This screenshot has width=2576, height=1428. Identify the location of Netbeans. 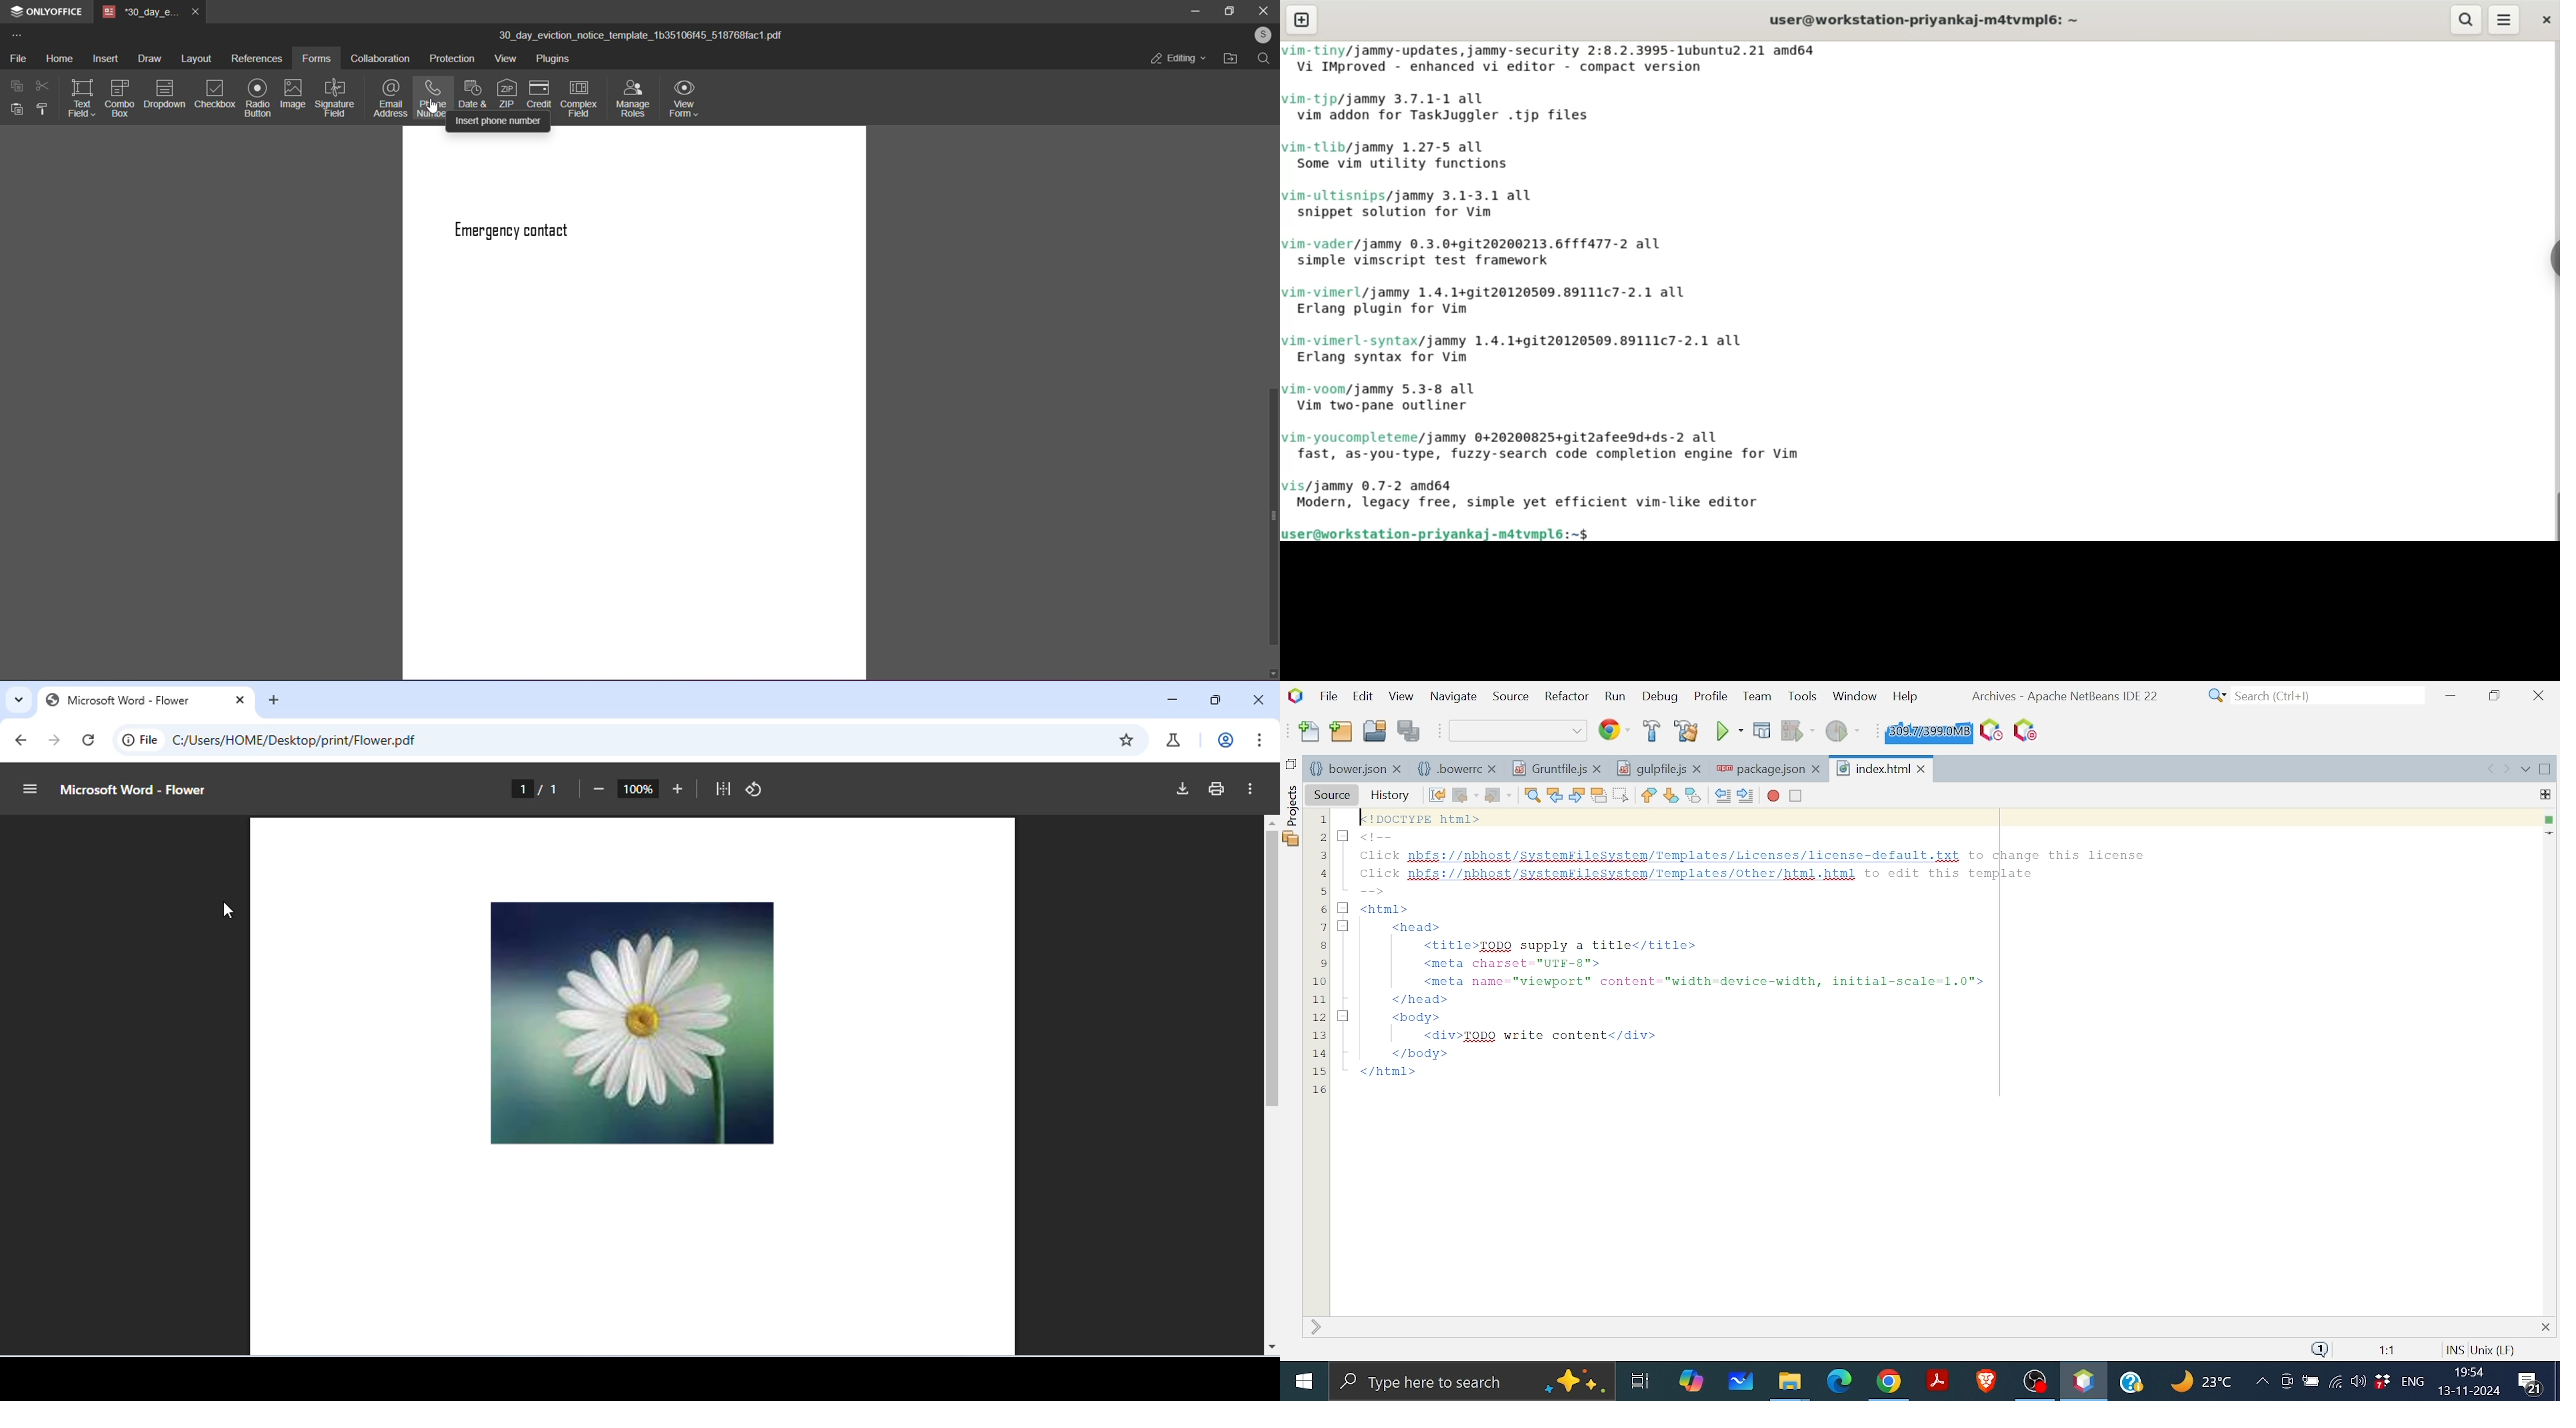
(2083, 1381).